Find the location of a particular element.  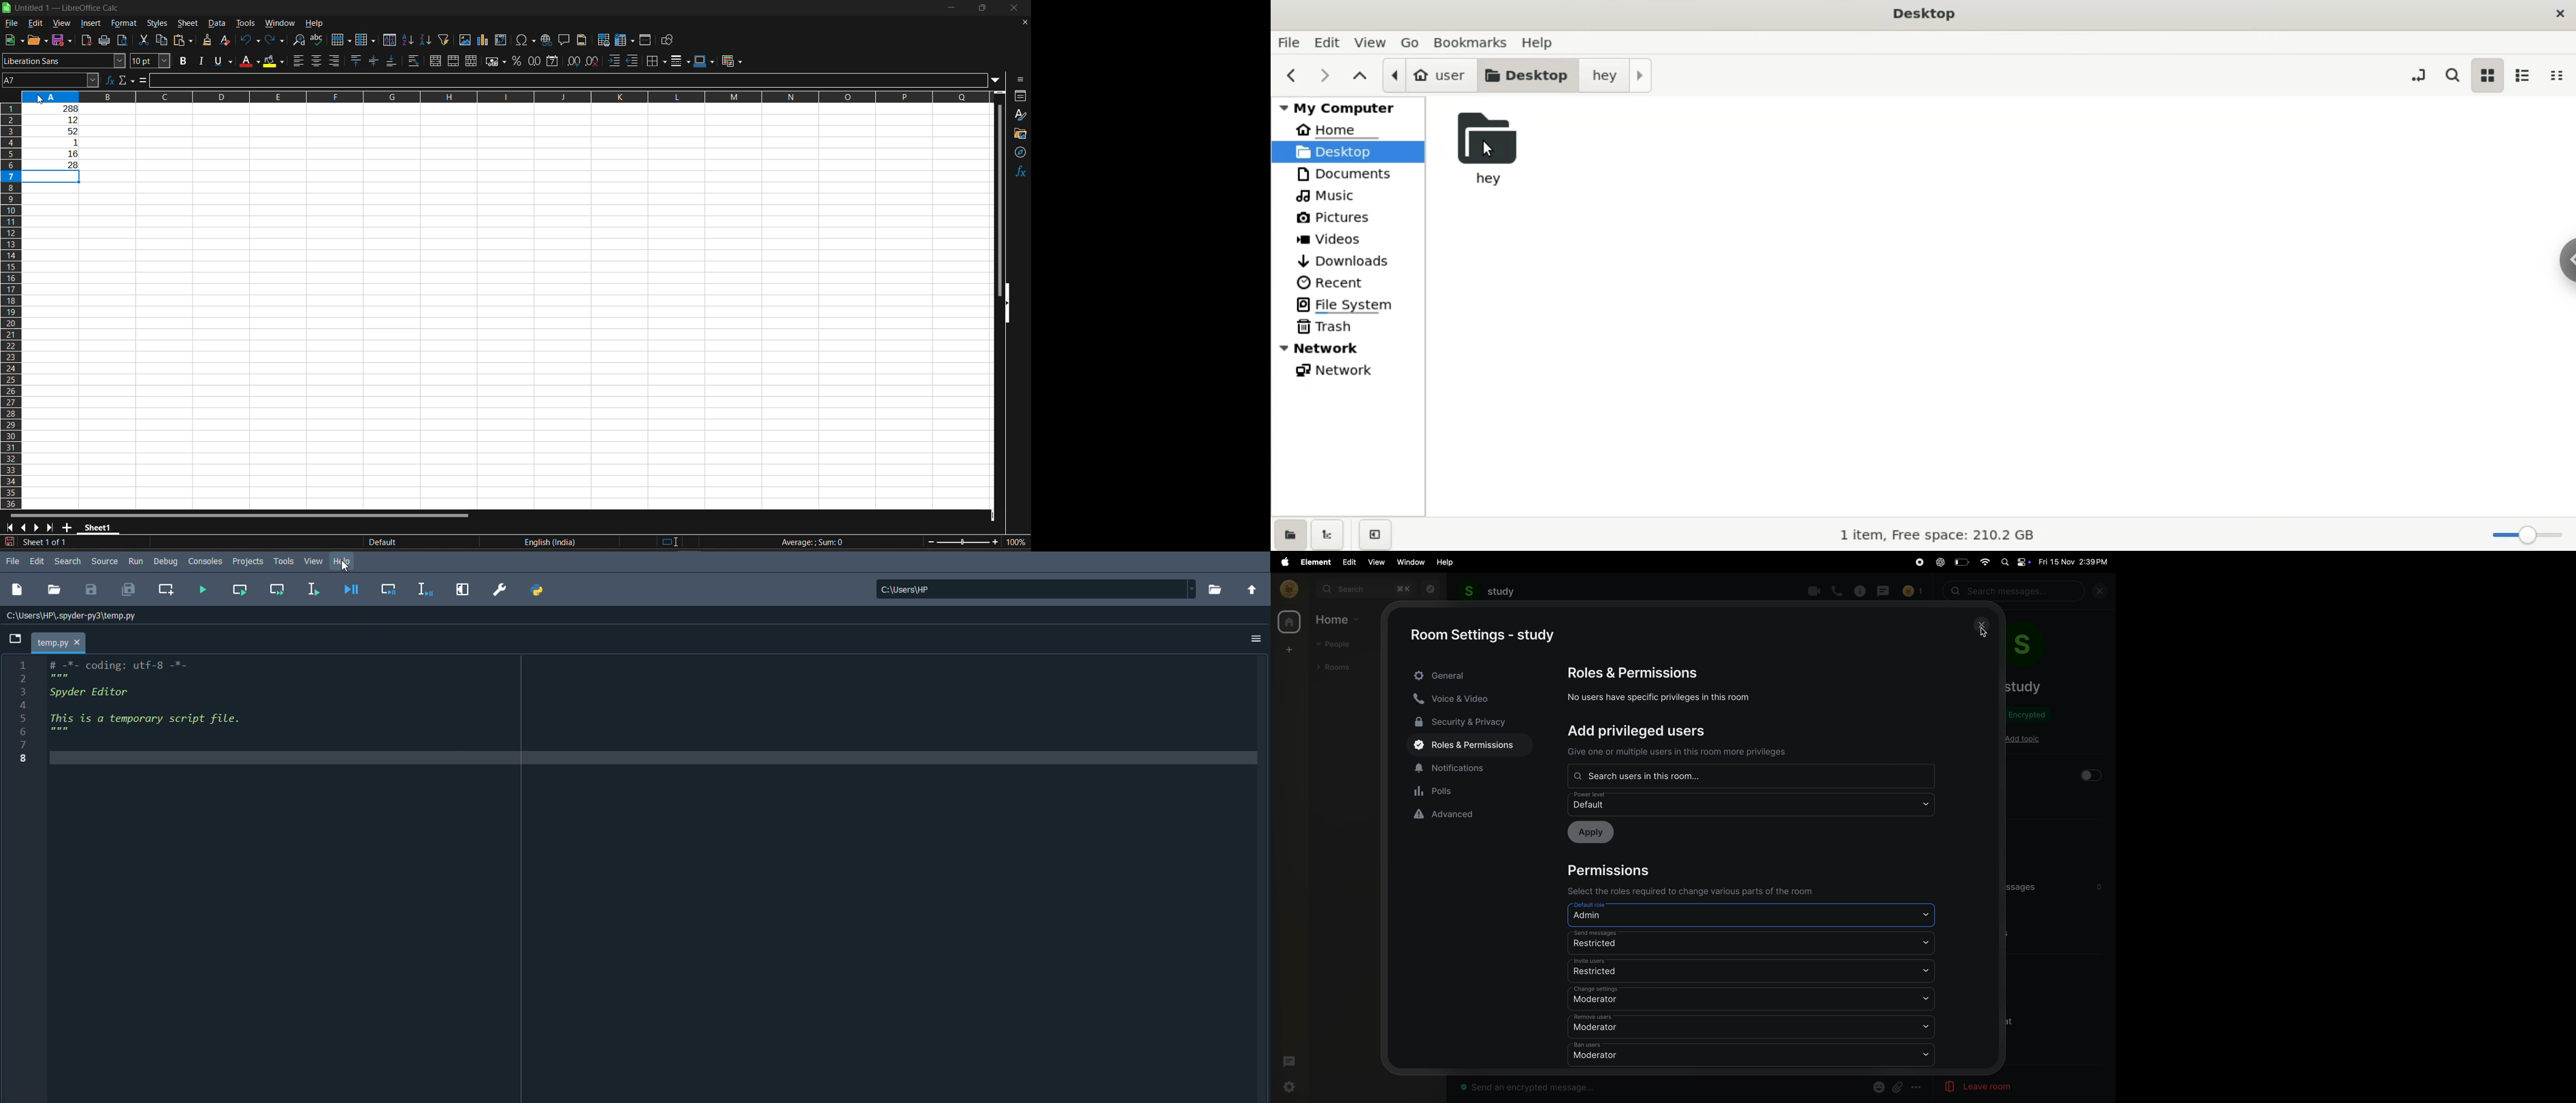

clone formatting is located at coordinates (205, 40).